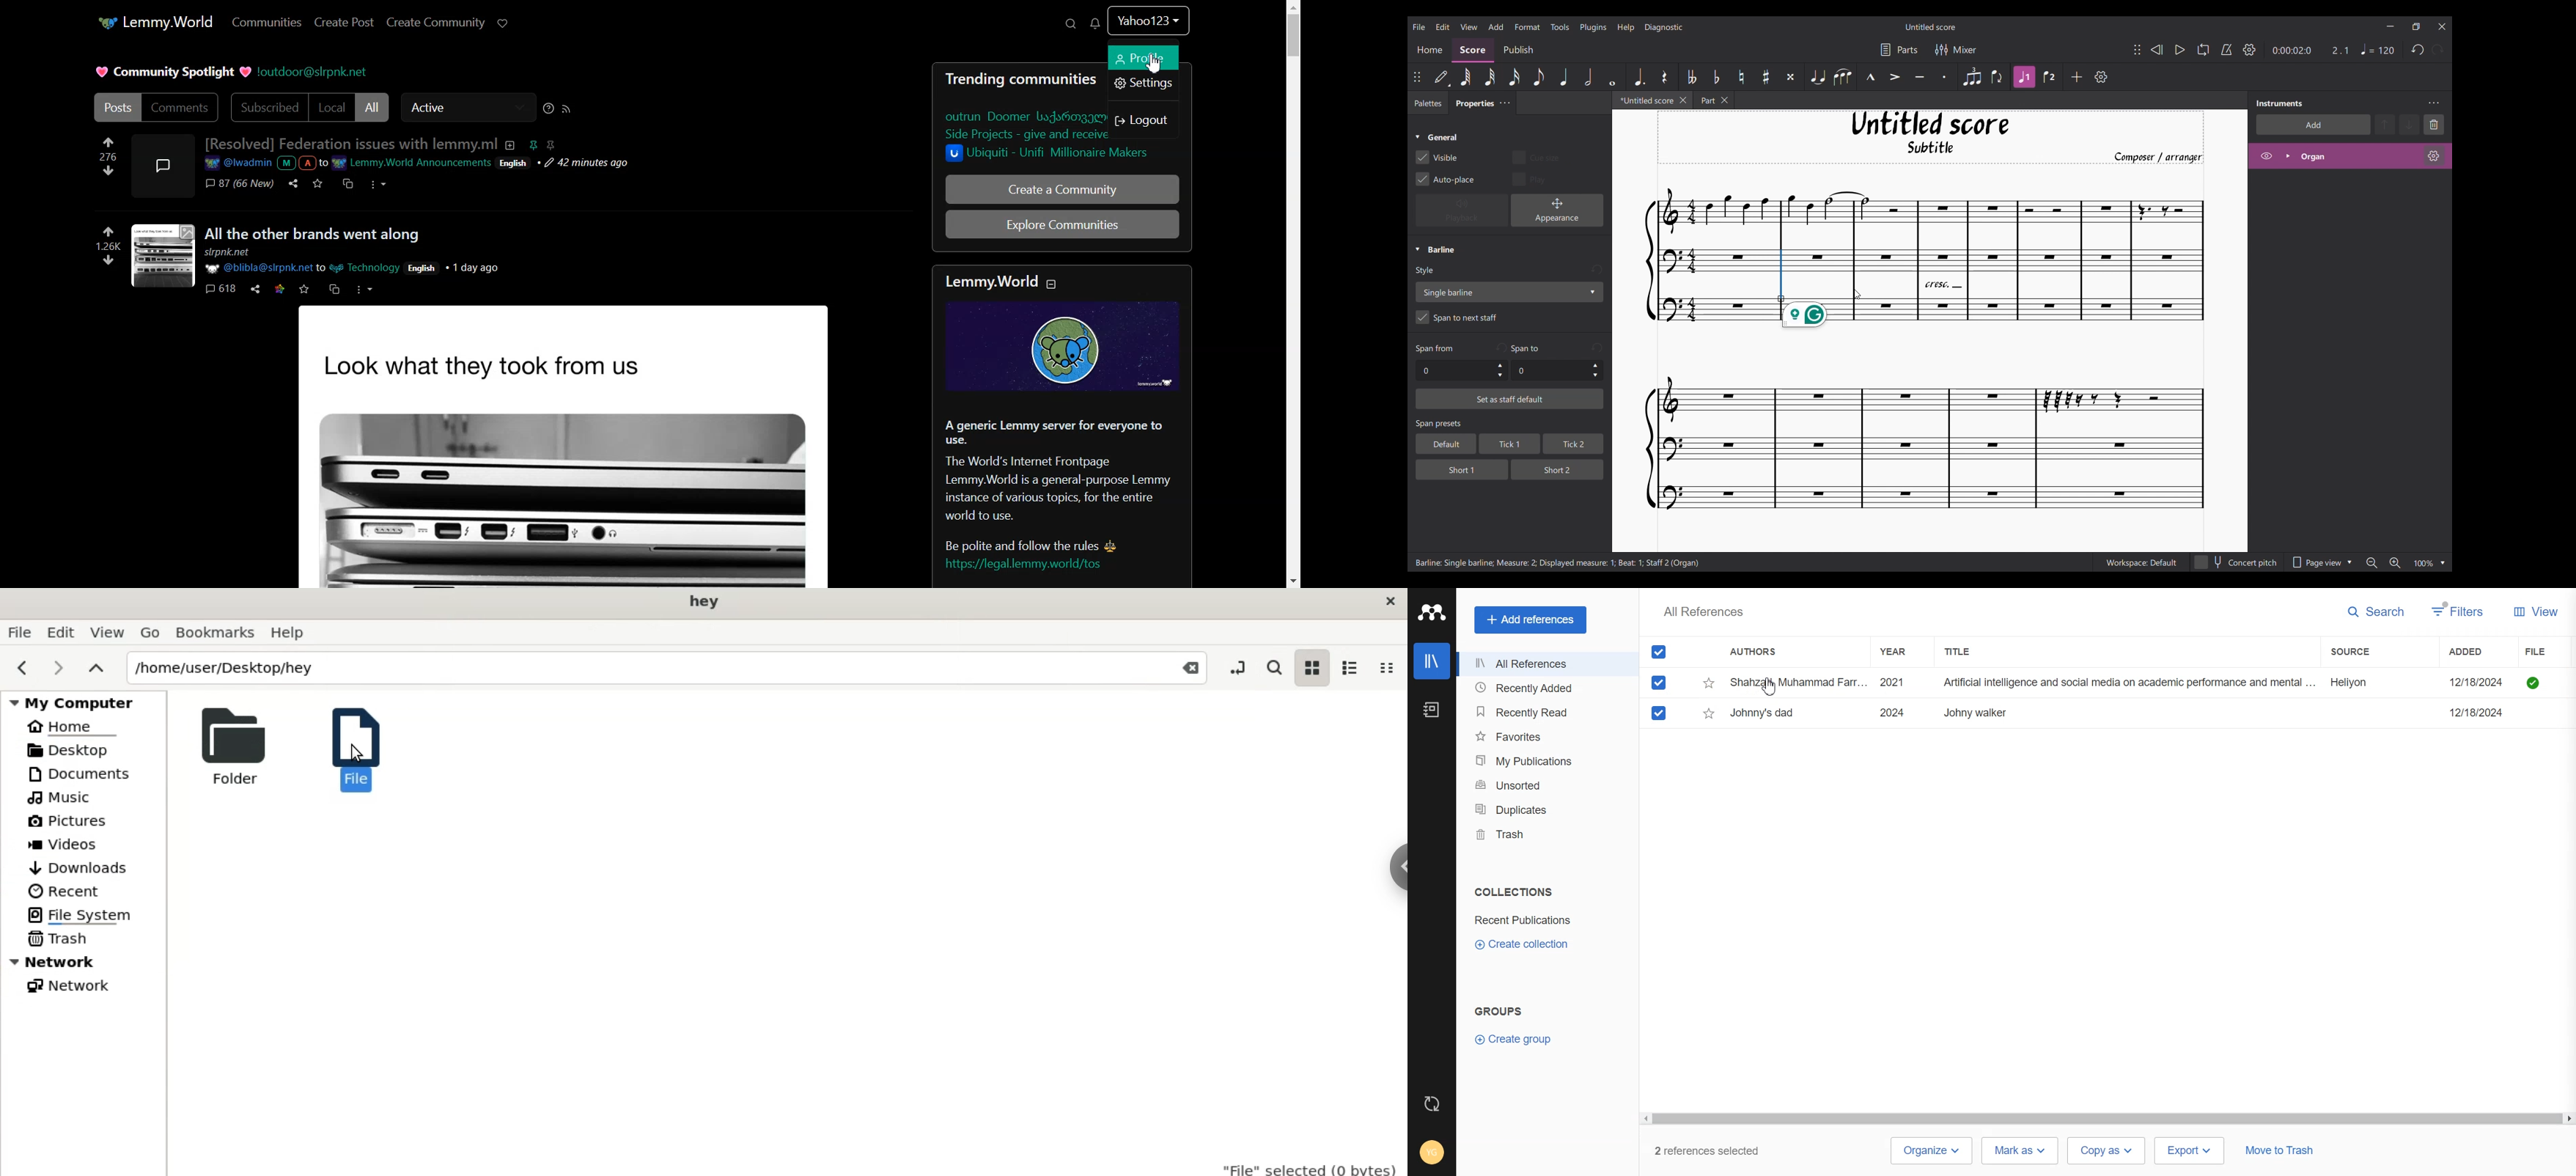  What do you see at coordinates (1051, 284) in the screenshot?
I see `Collapse` at bounding box center [1051, 284].